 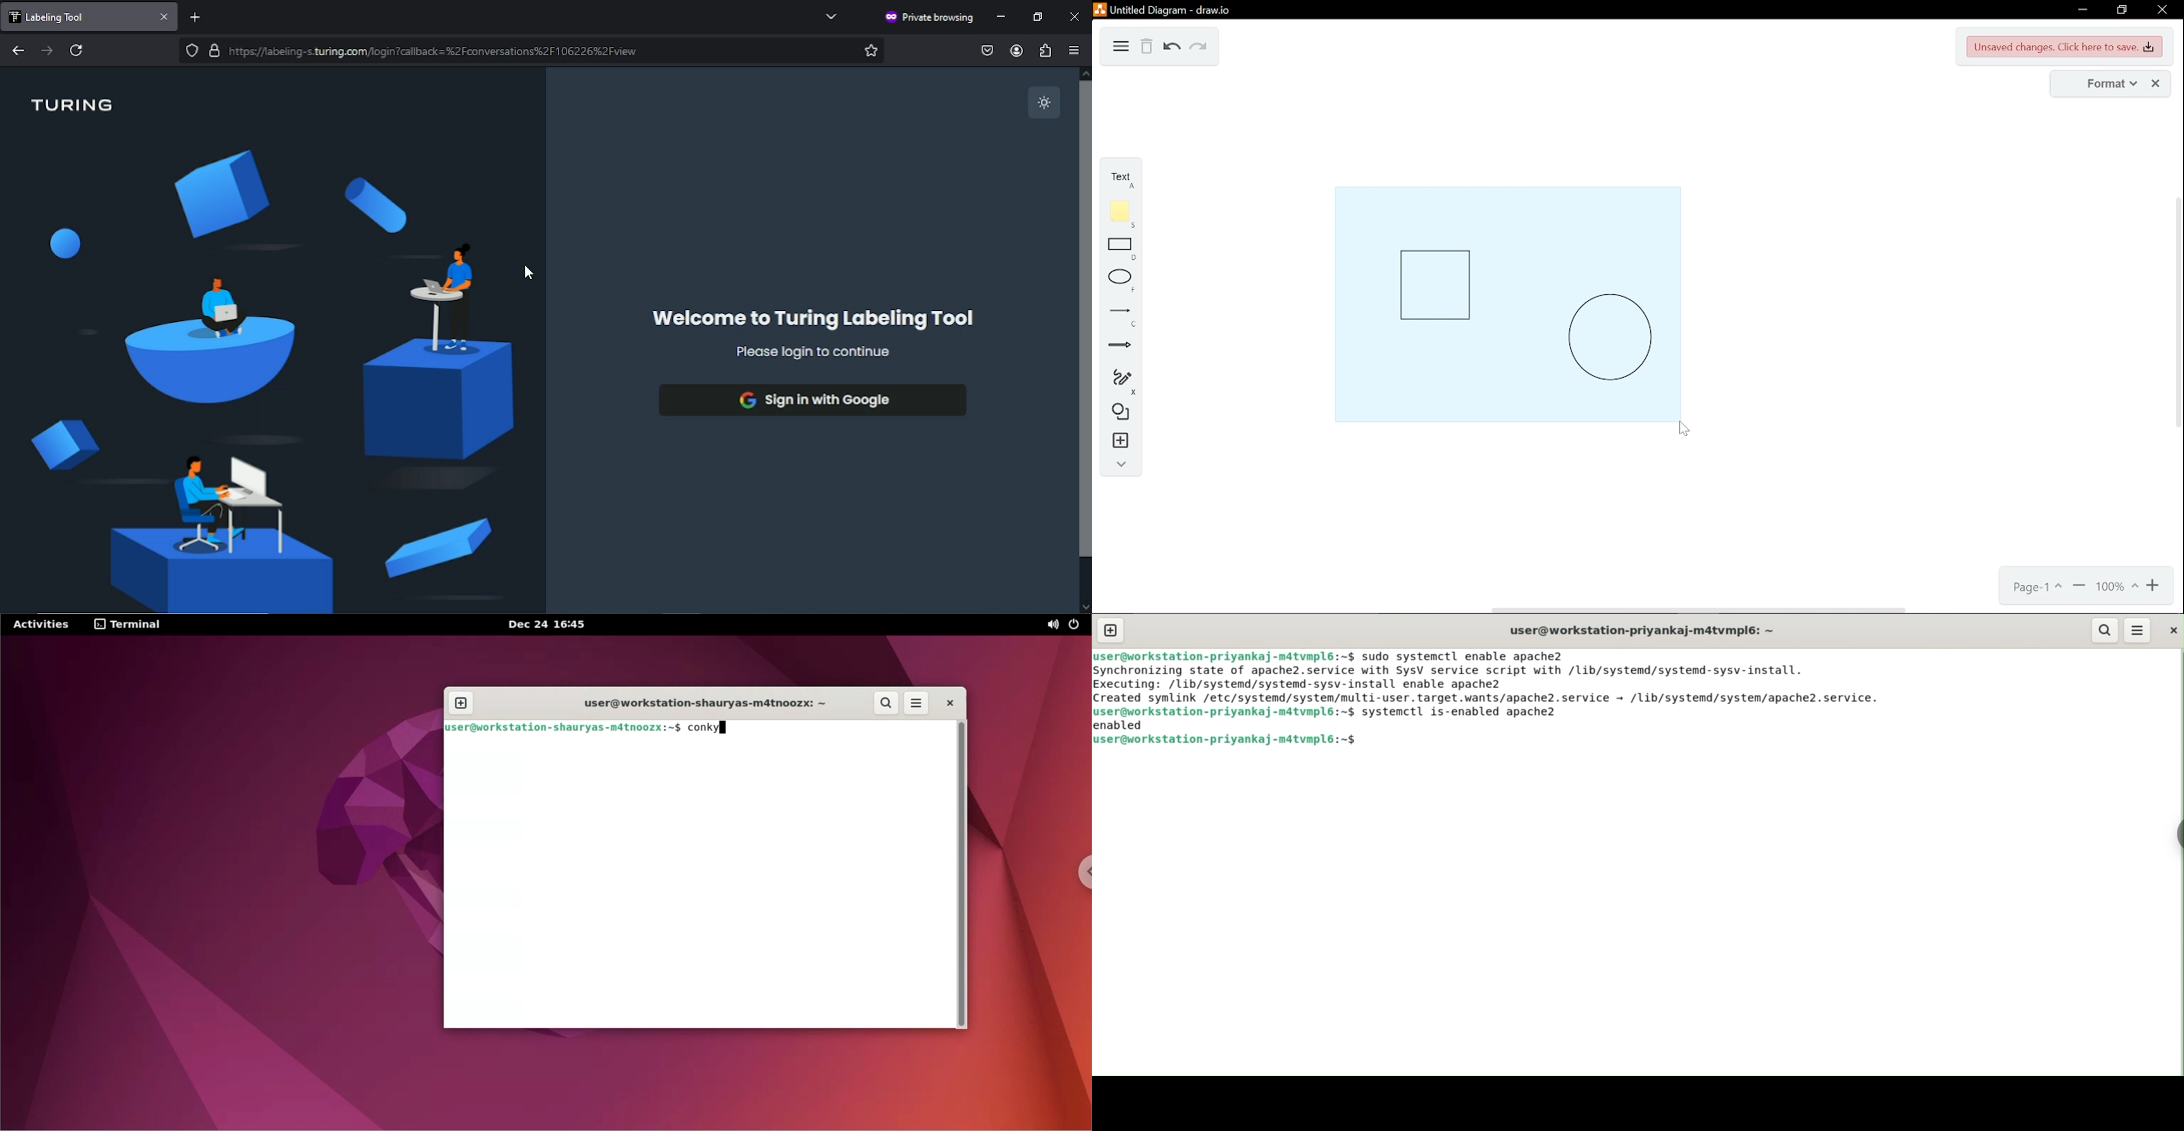 I want to click on go forward, so click(x=47, y=49).